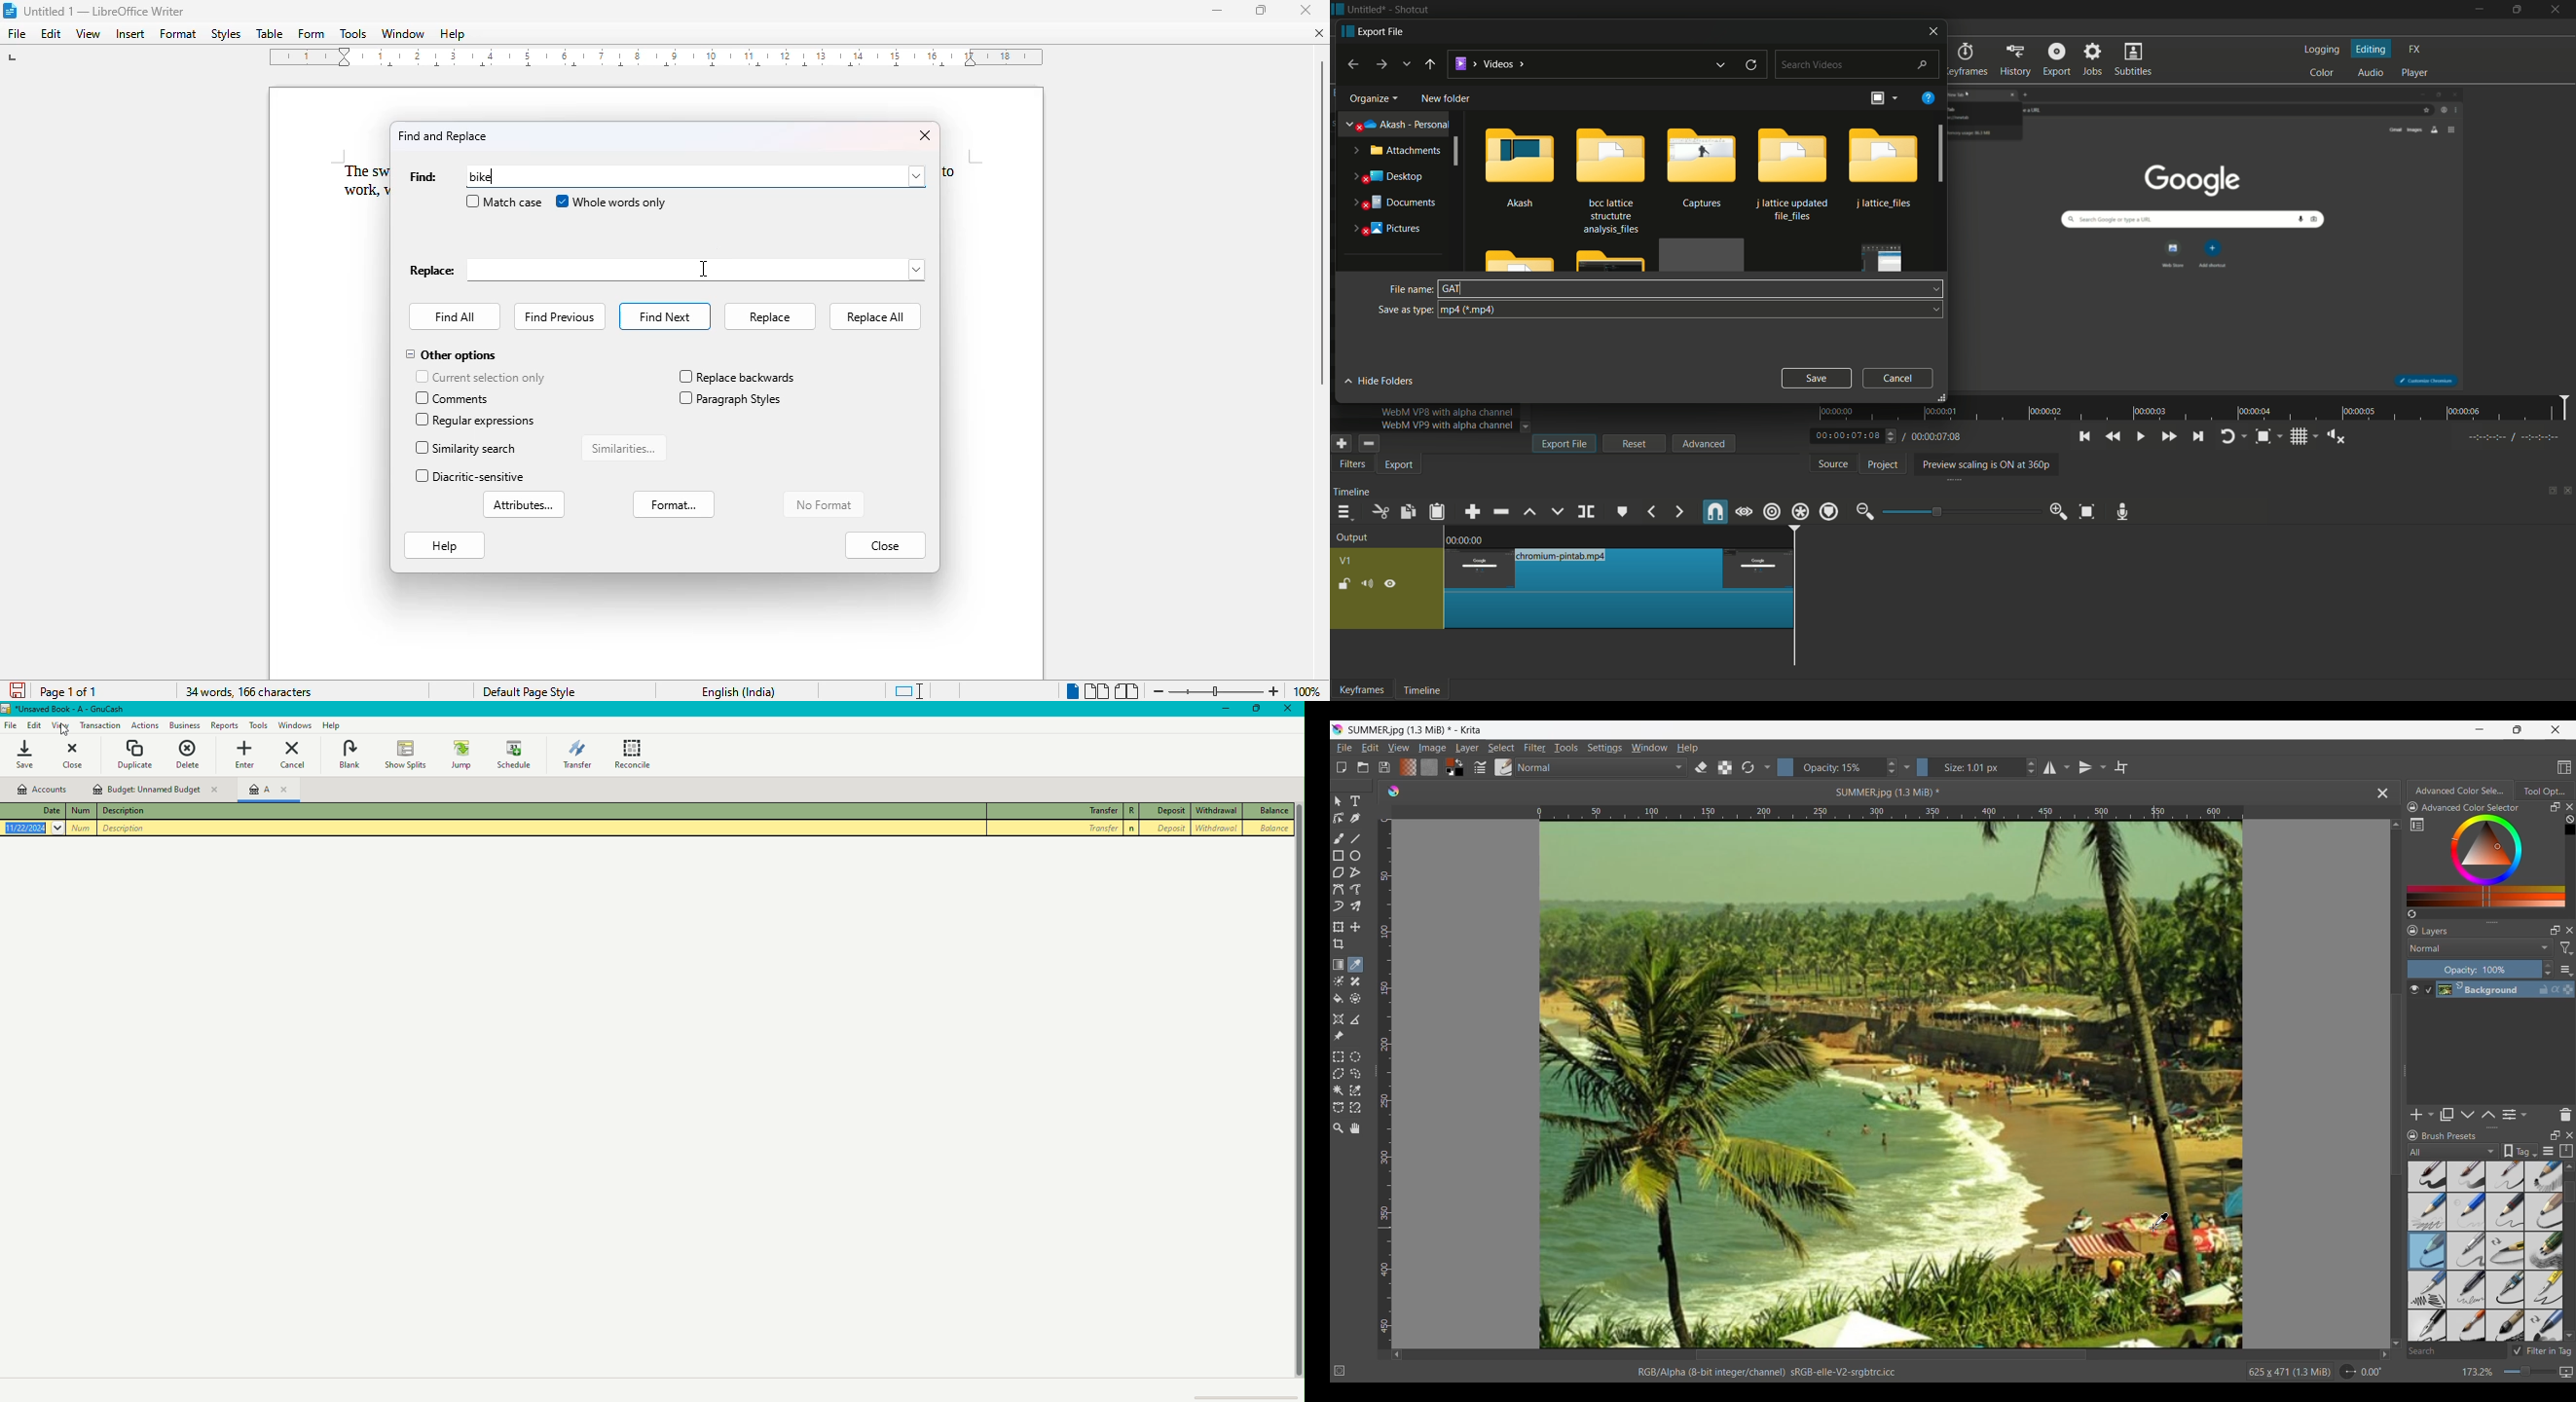 This screenshot has width=2576, height=1428. I want to click on Rectangle tool, so click(1339, 855).